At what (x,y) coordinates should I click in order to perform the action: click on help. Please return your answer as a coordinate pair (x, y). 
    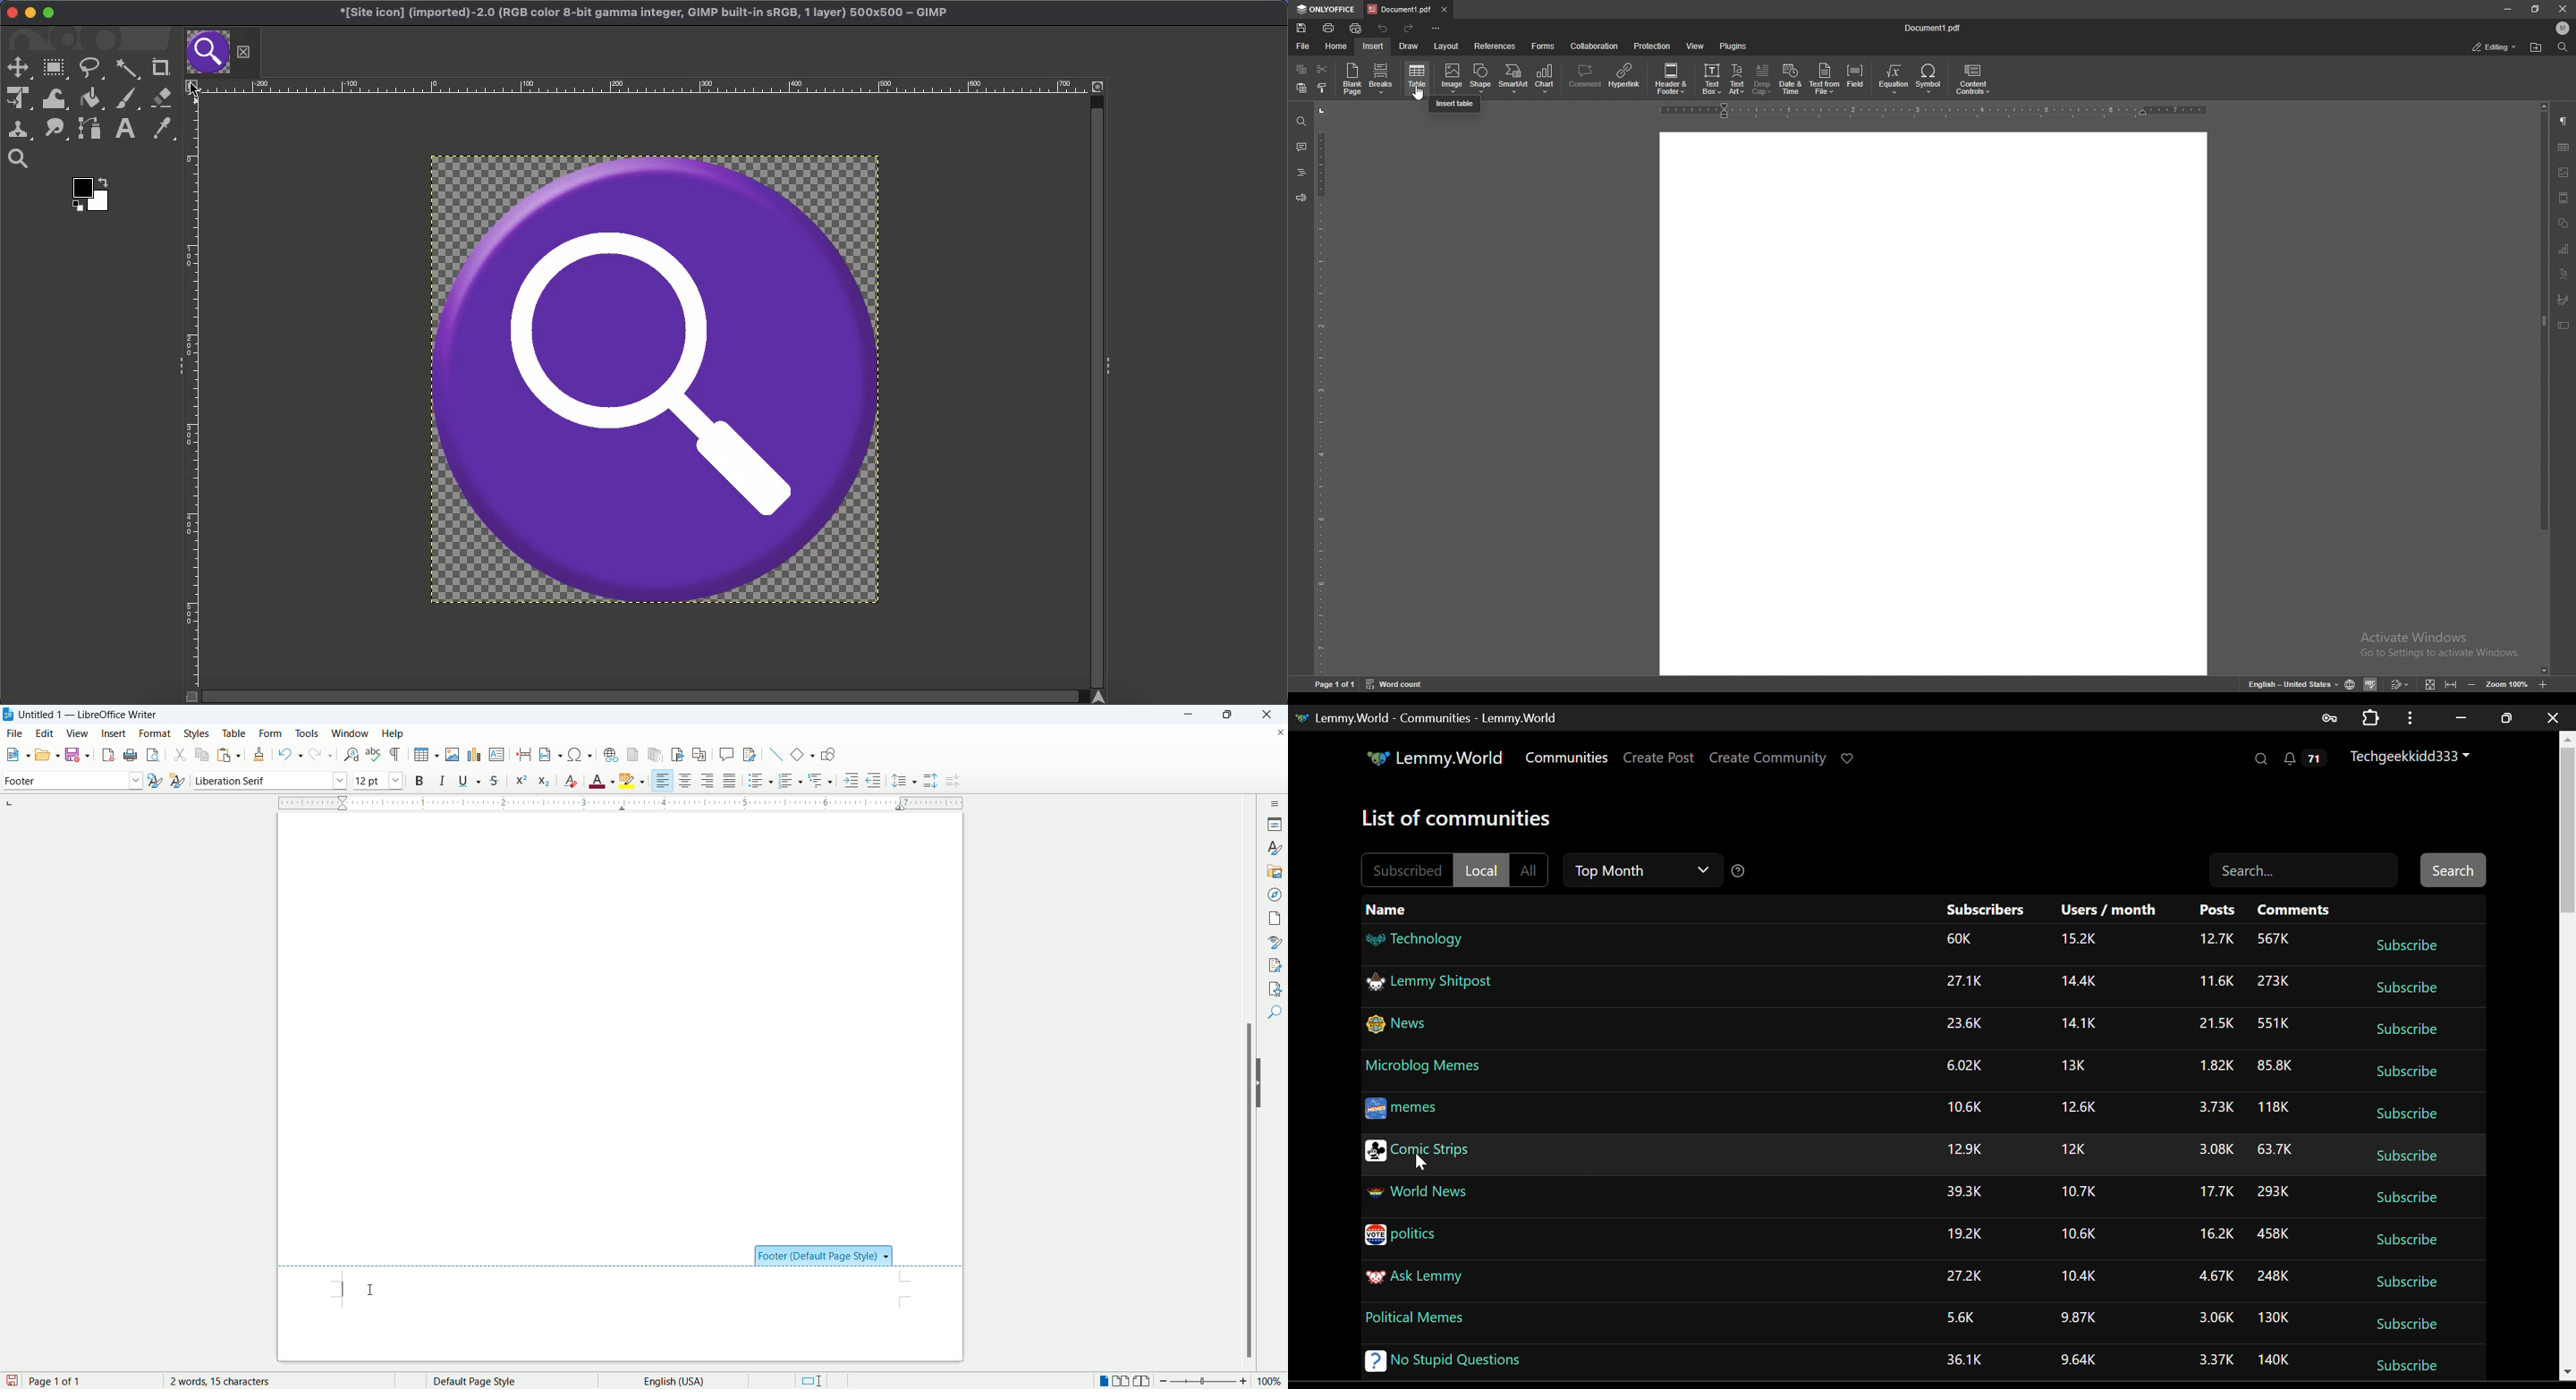
    Looking at the image, I should click on (392, 734).